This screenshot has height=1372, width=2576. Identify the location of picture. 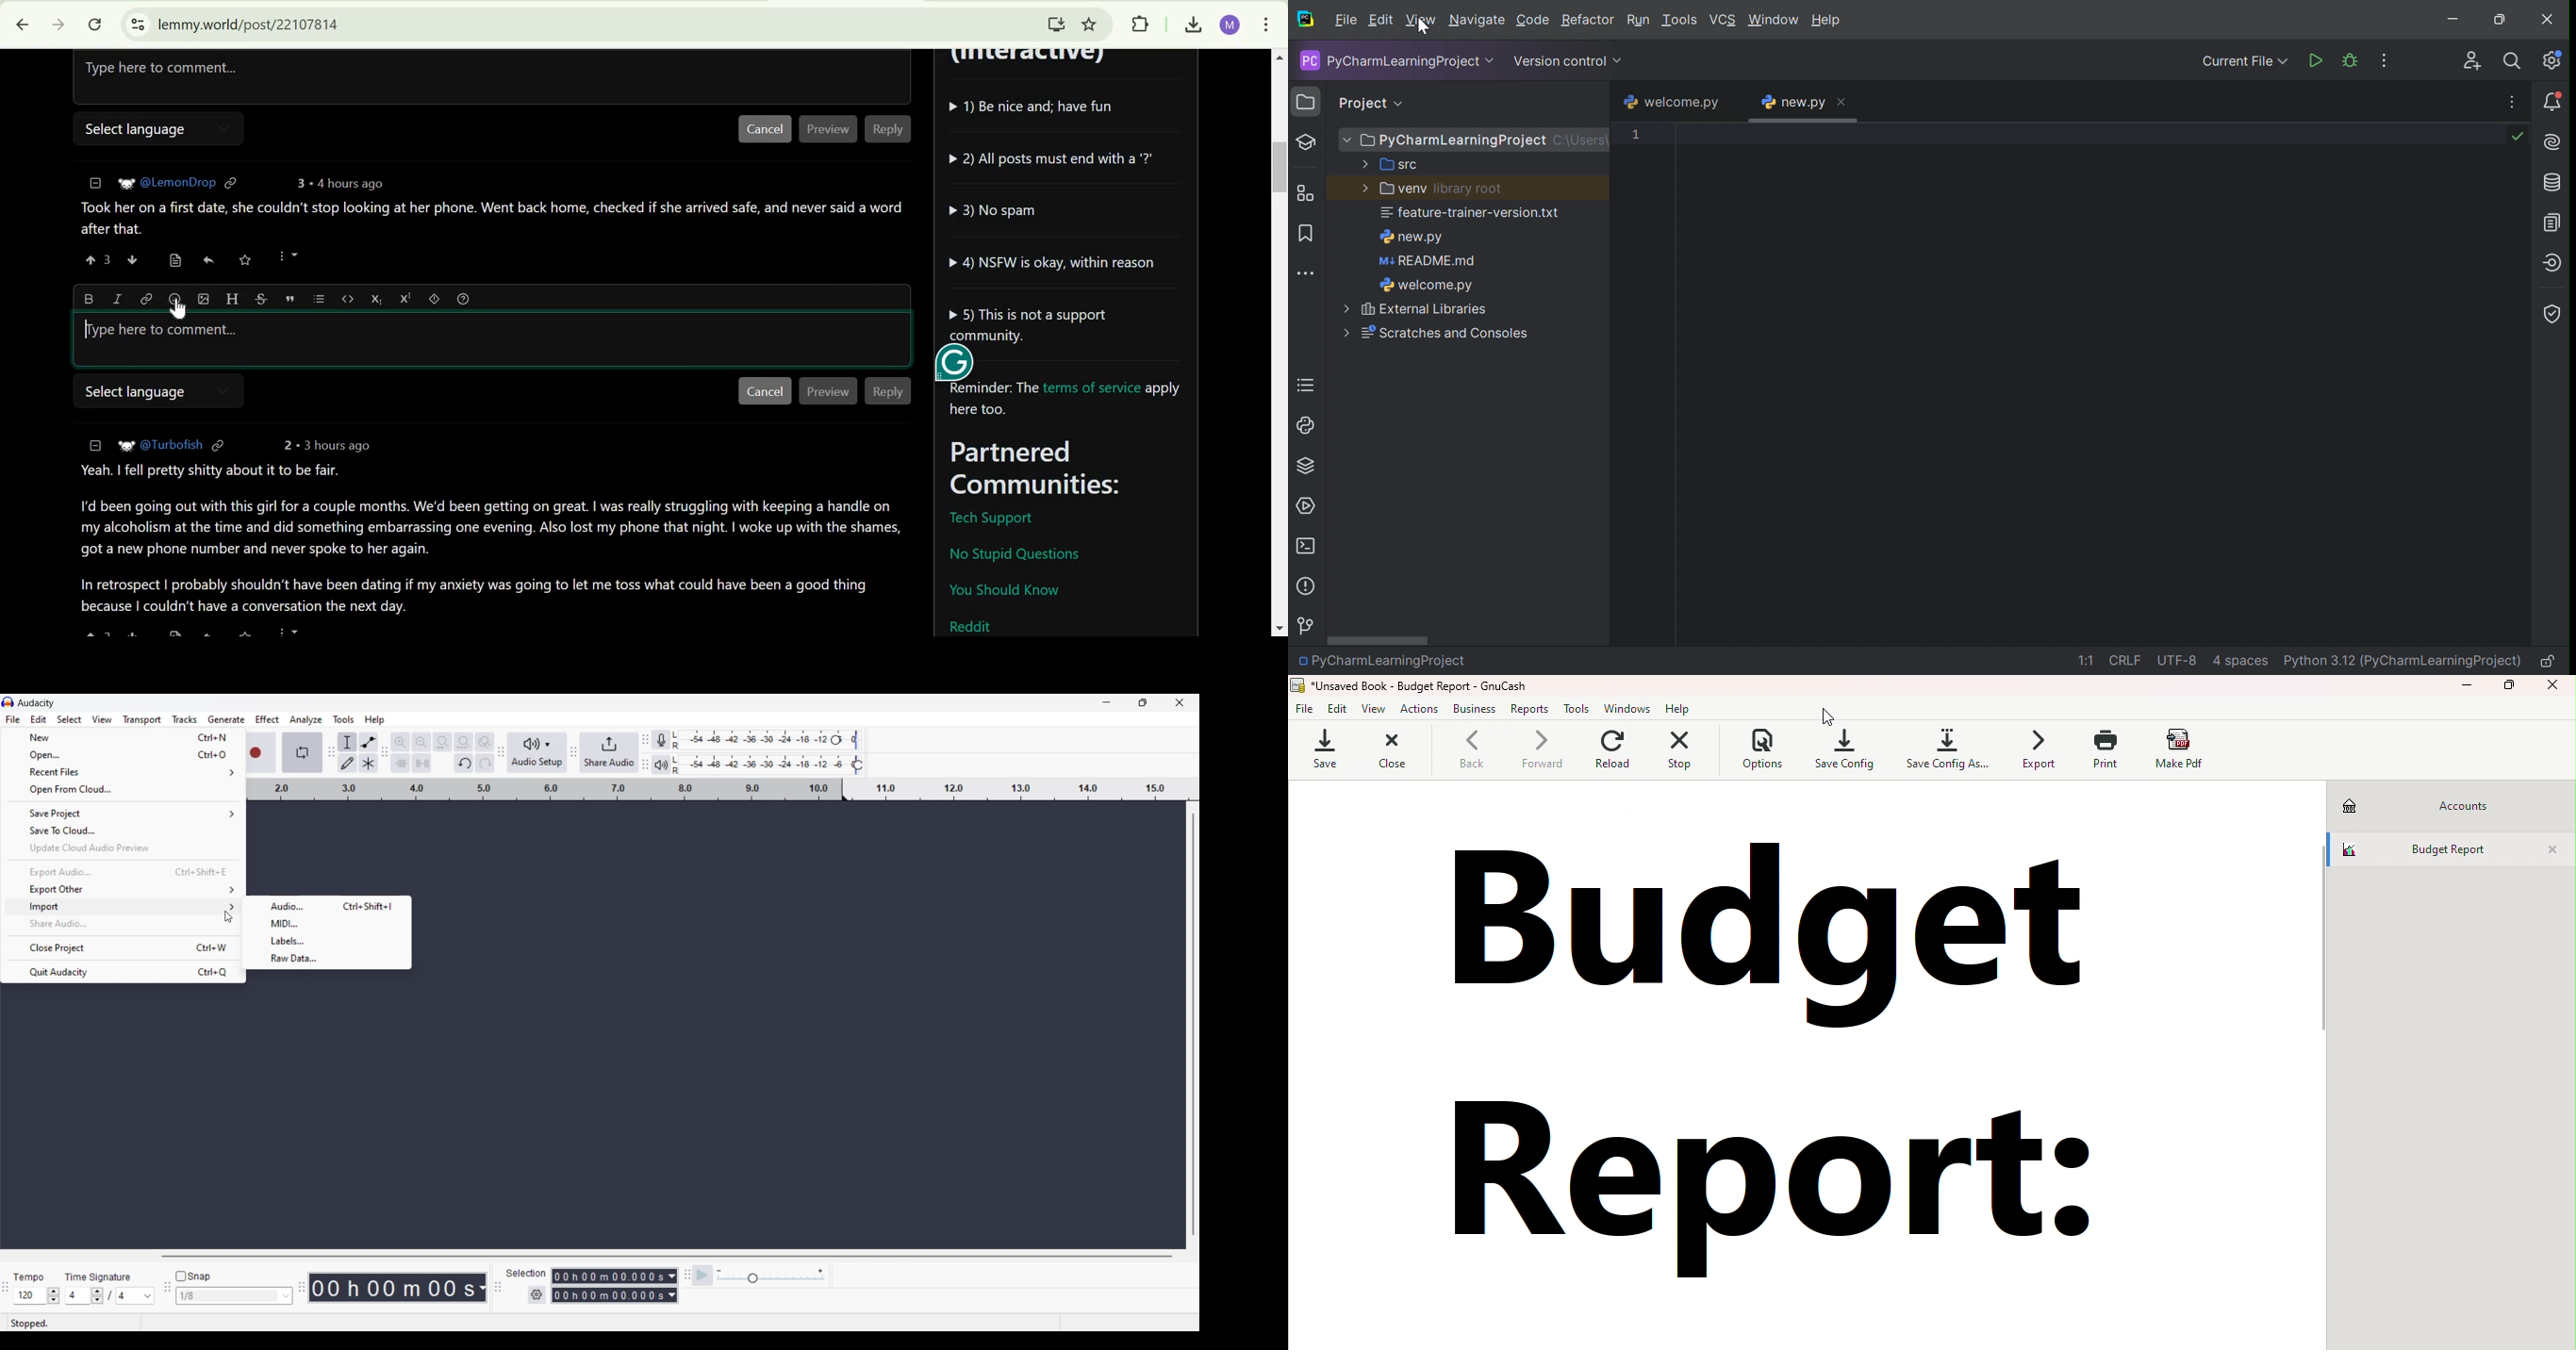
(126, 182).